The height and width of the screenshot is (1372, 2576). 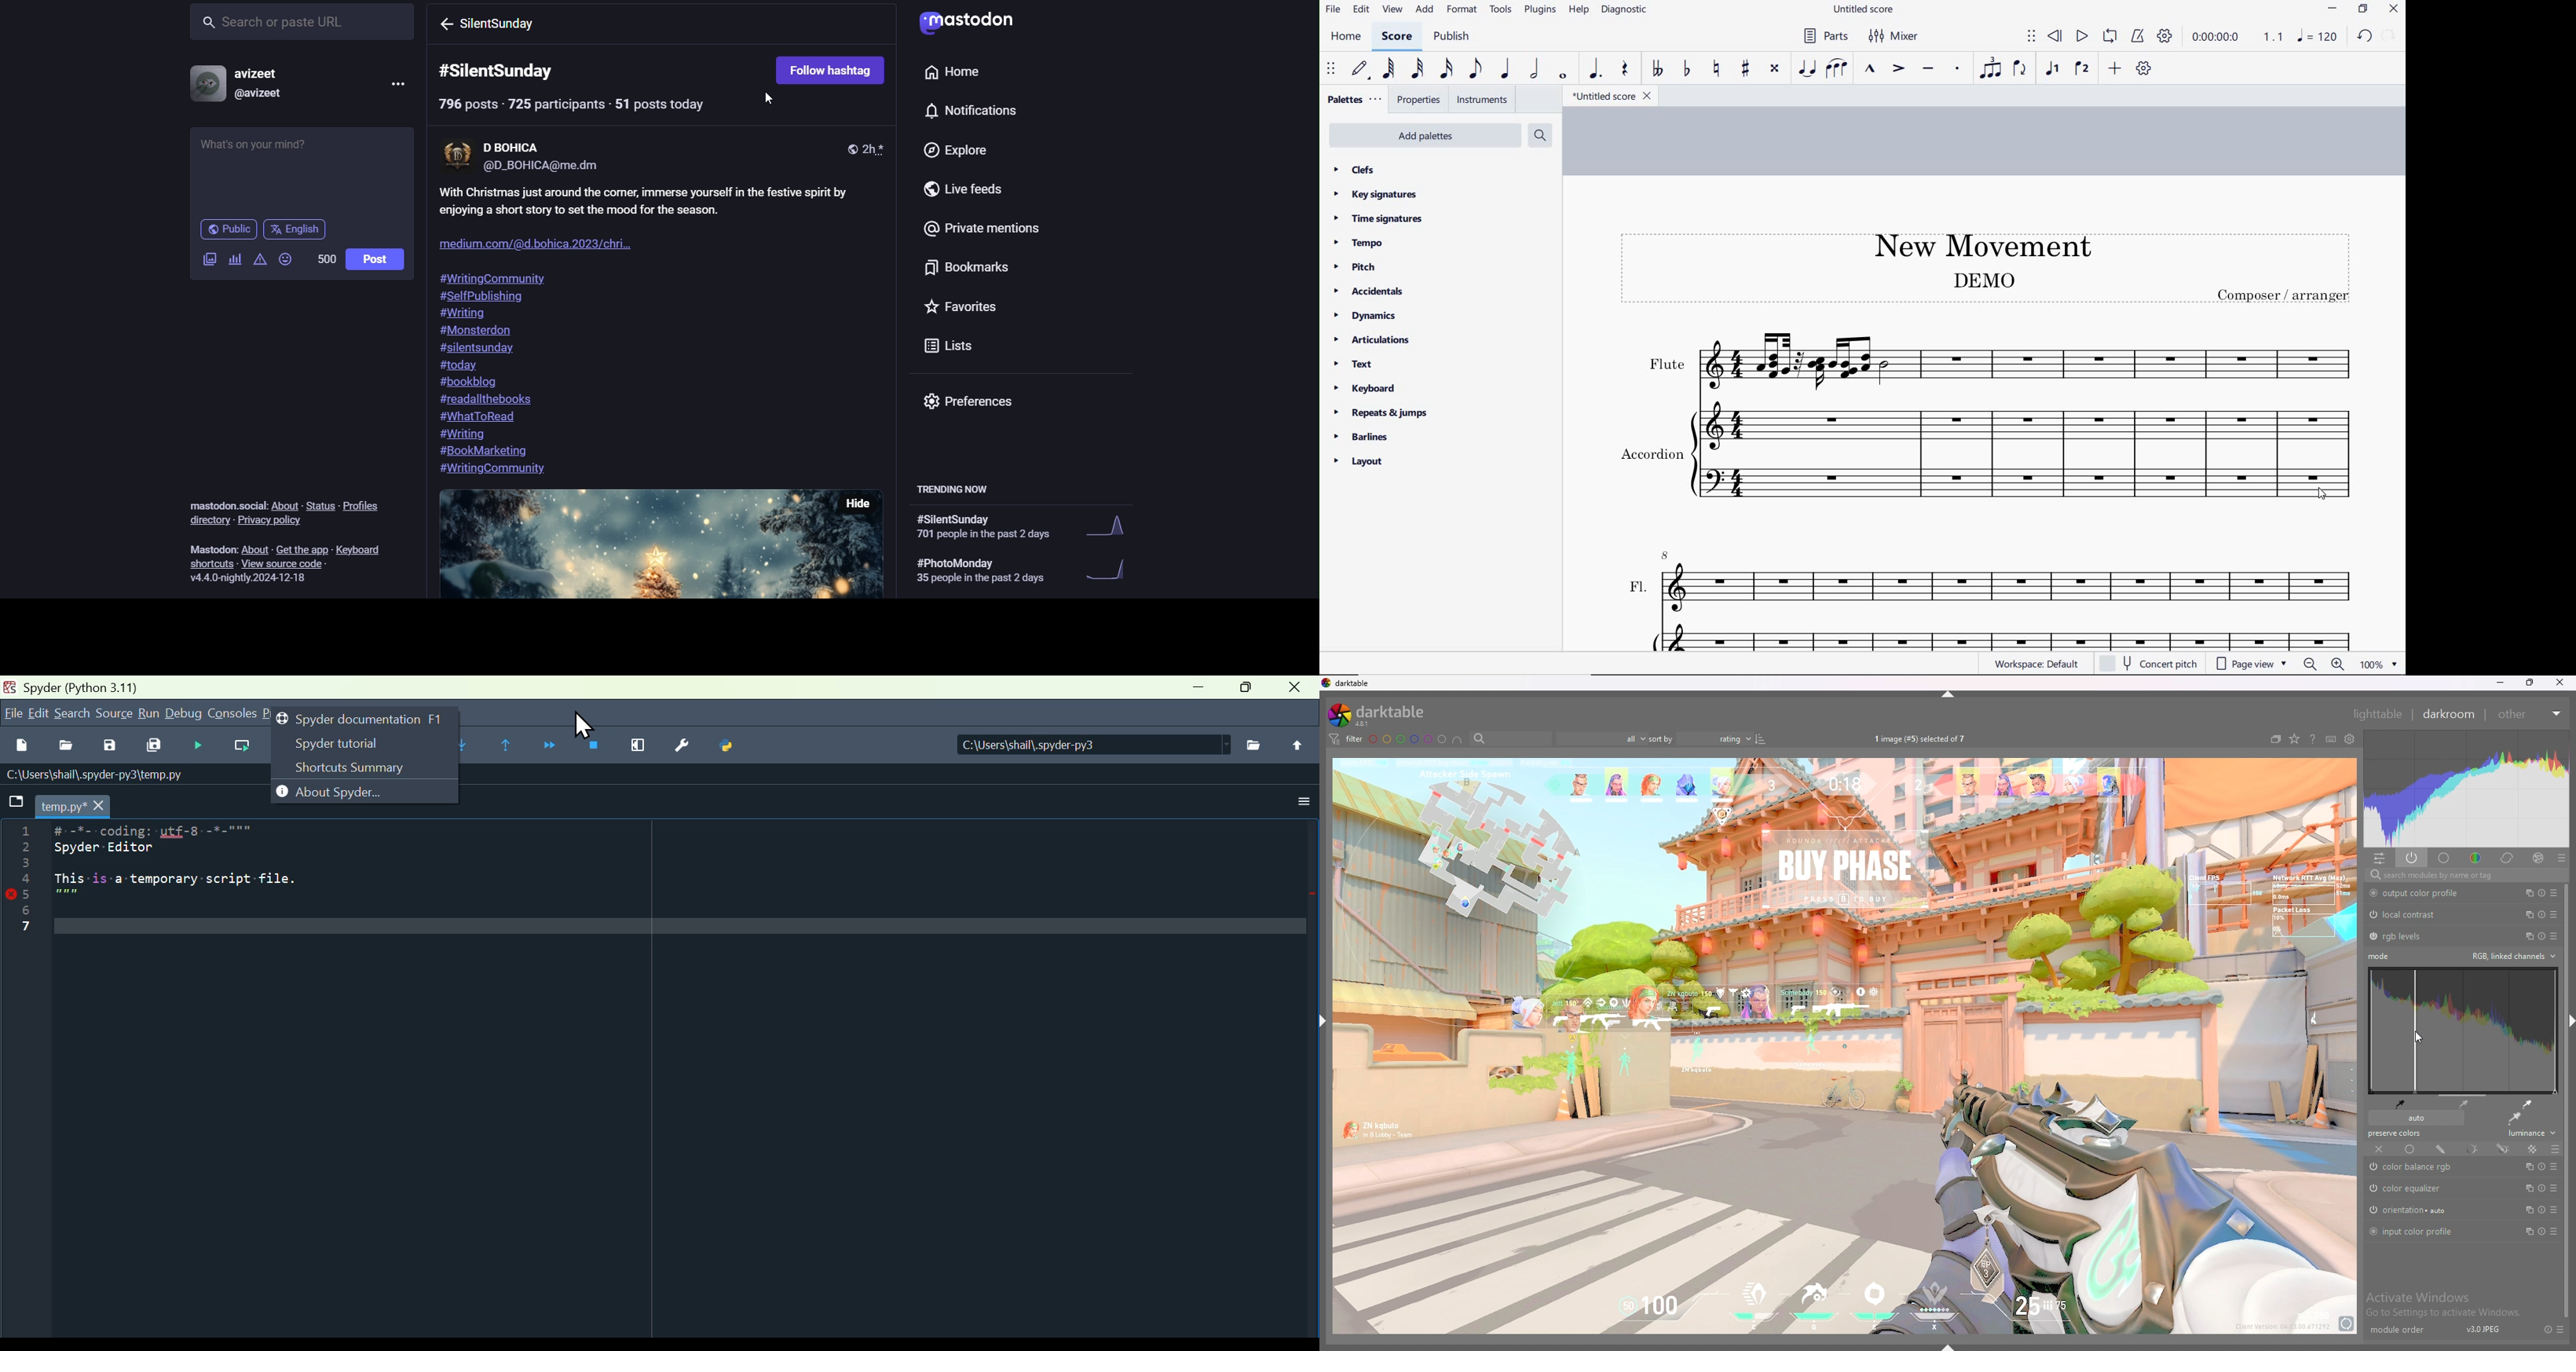 What do you see at coordinates (2081, 38) in the screenshot?
I see `play` at bounding box center [2081, 38].